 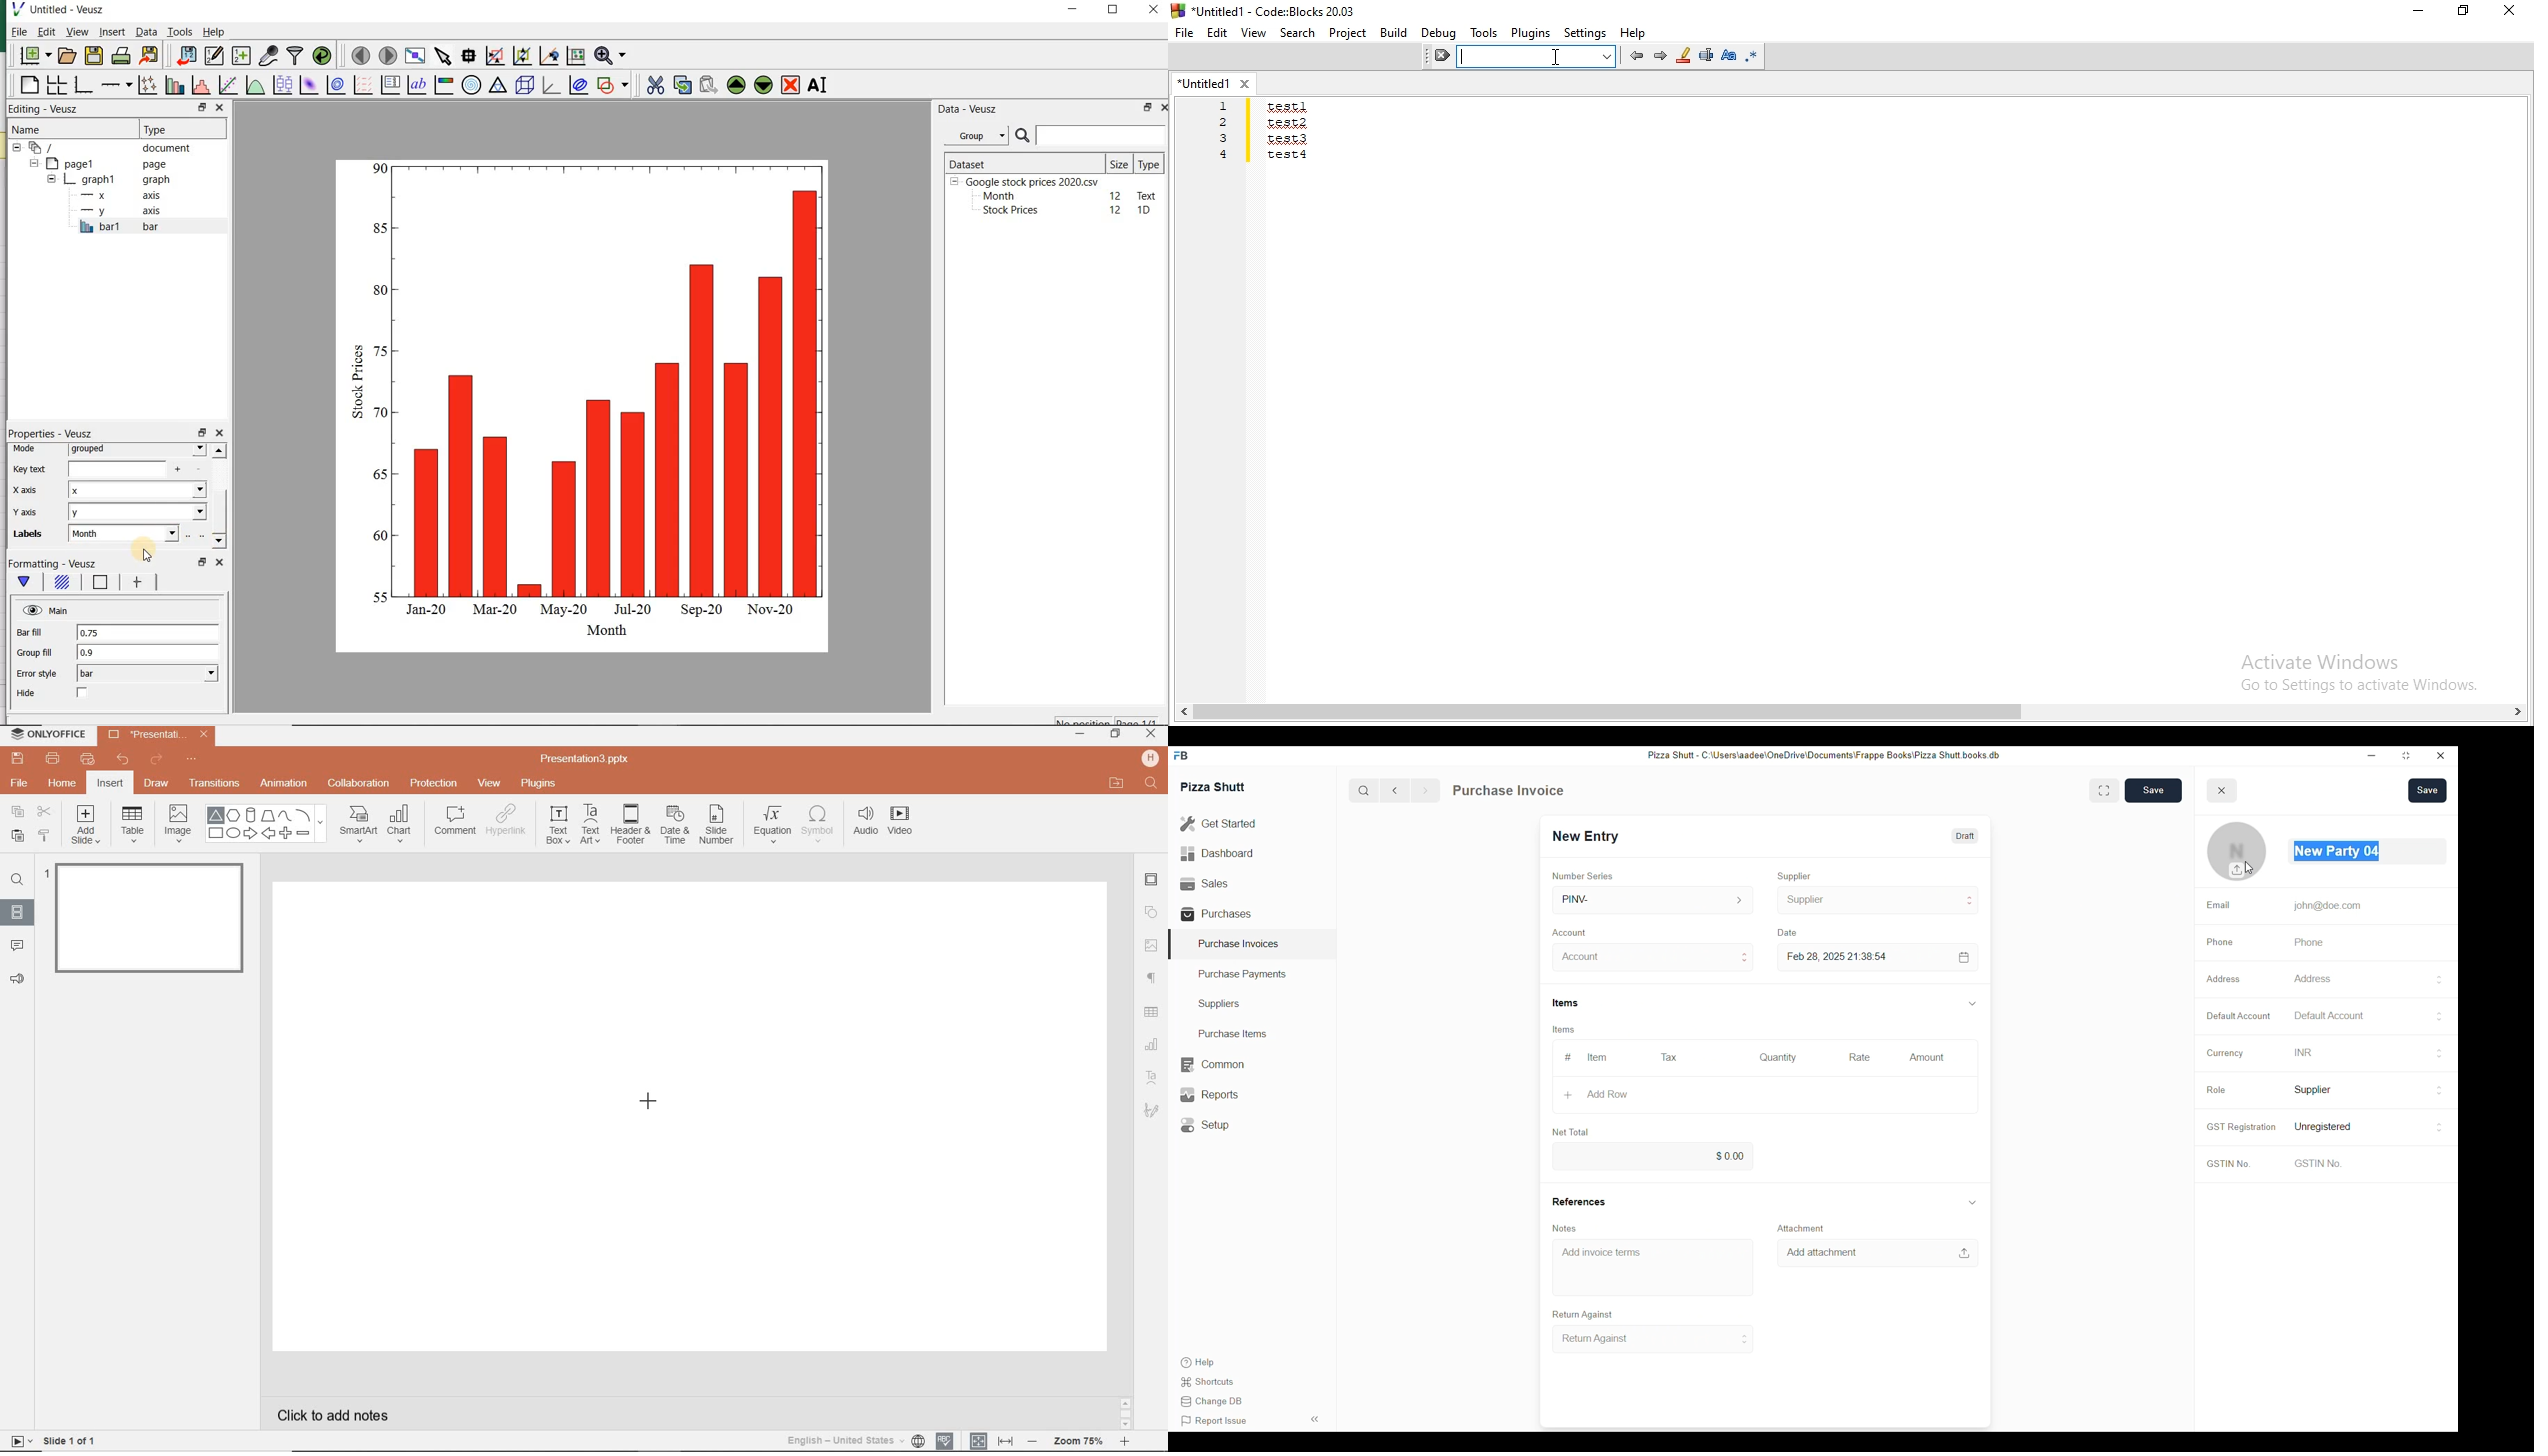 What do you see at coordinates (1822, 1252) in the screenshot?
I see `Add attachment` at bounding box center [1822, 1252].